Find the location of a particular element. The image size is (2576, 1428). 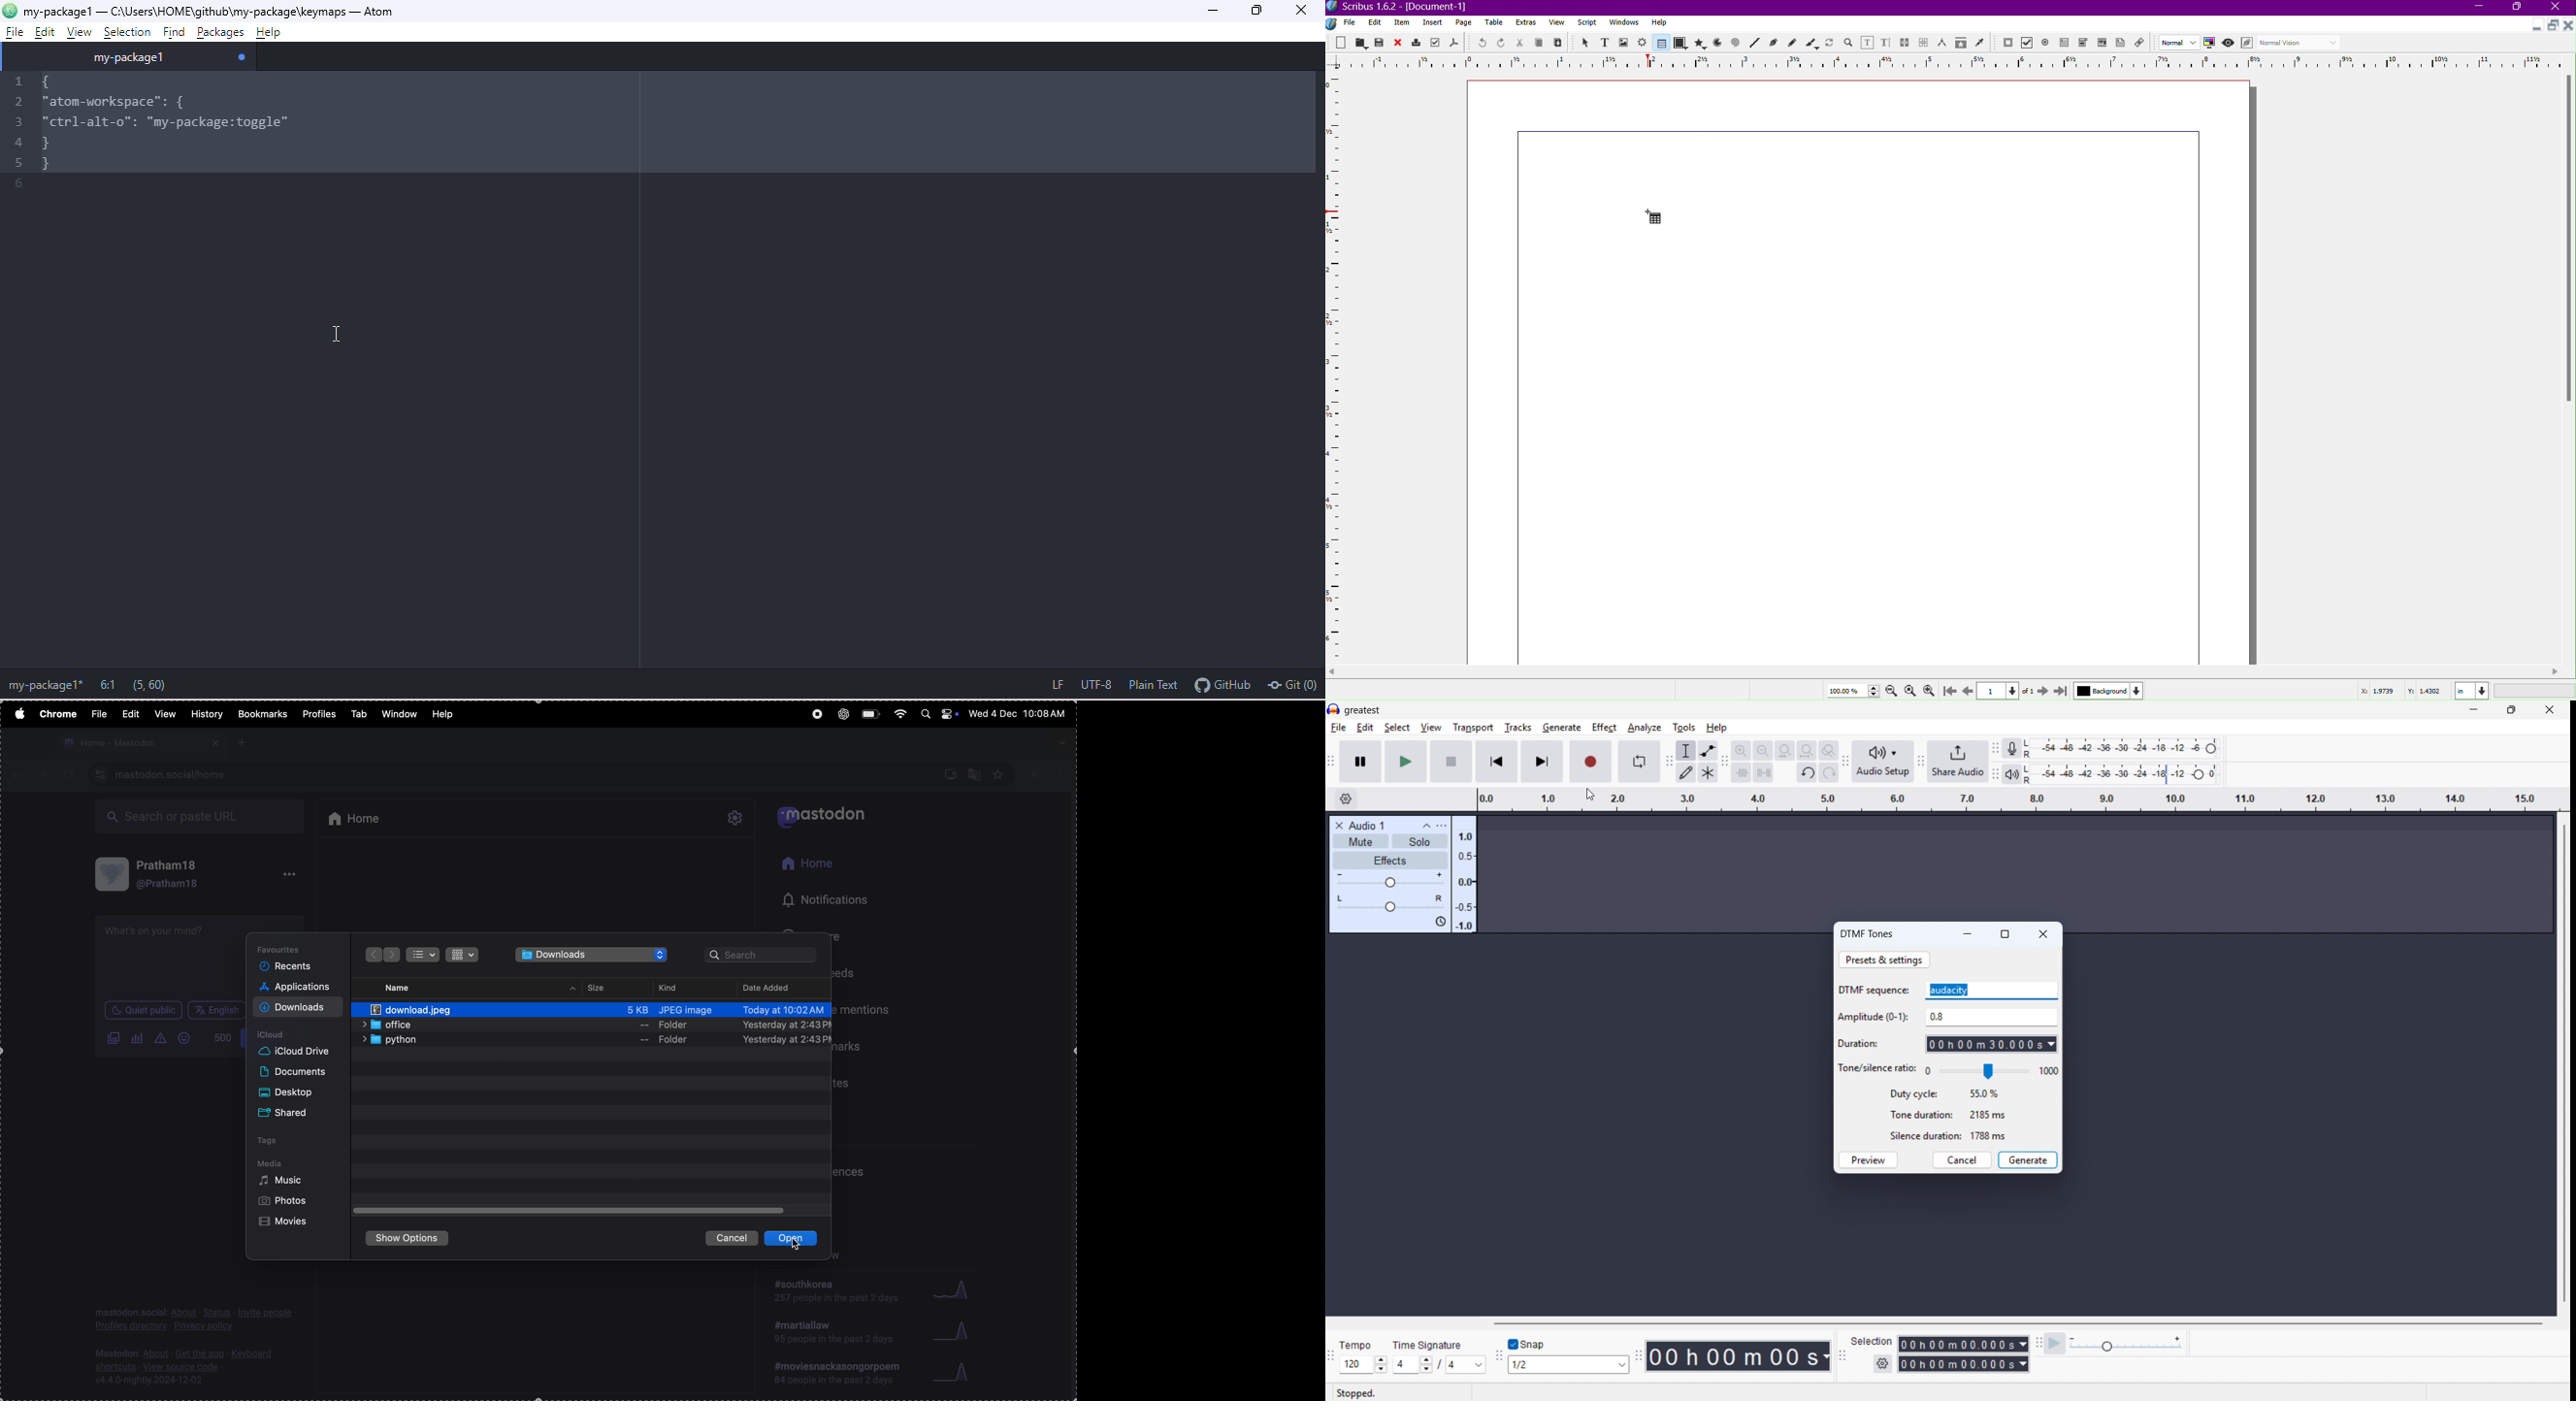

unsaved is located at coordinates (243, 54).